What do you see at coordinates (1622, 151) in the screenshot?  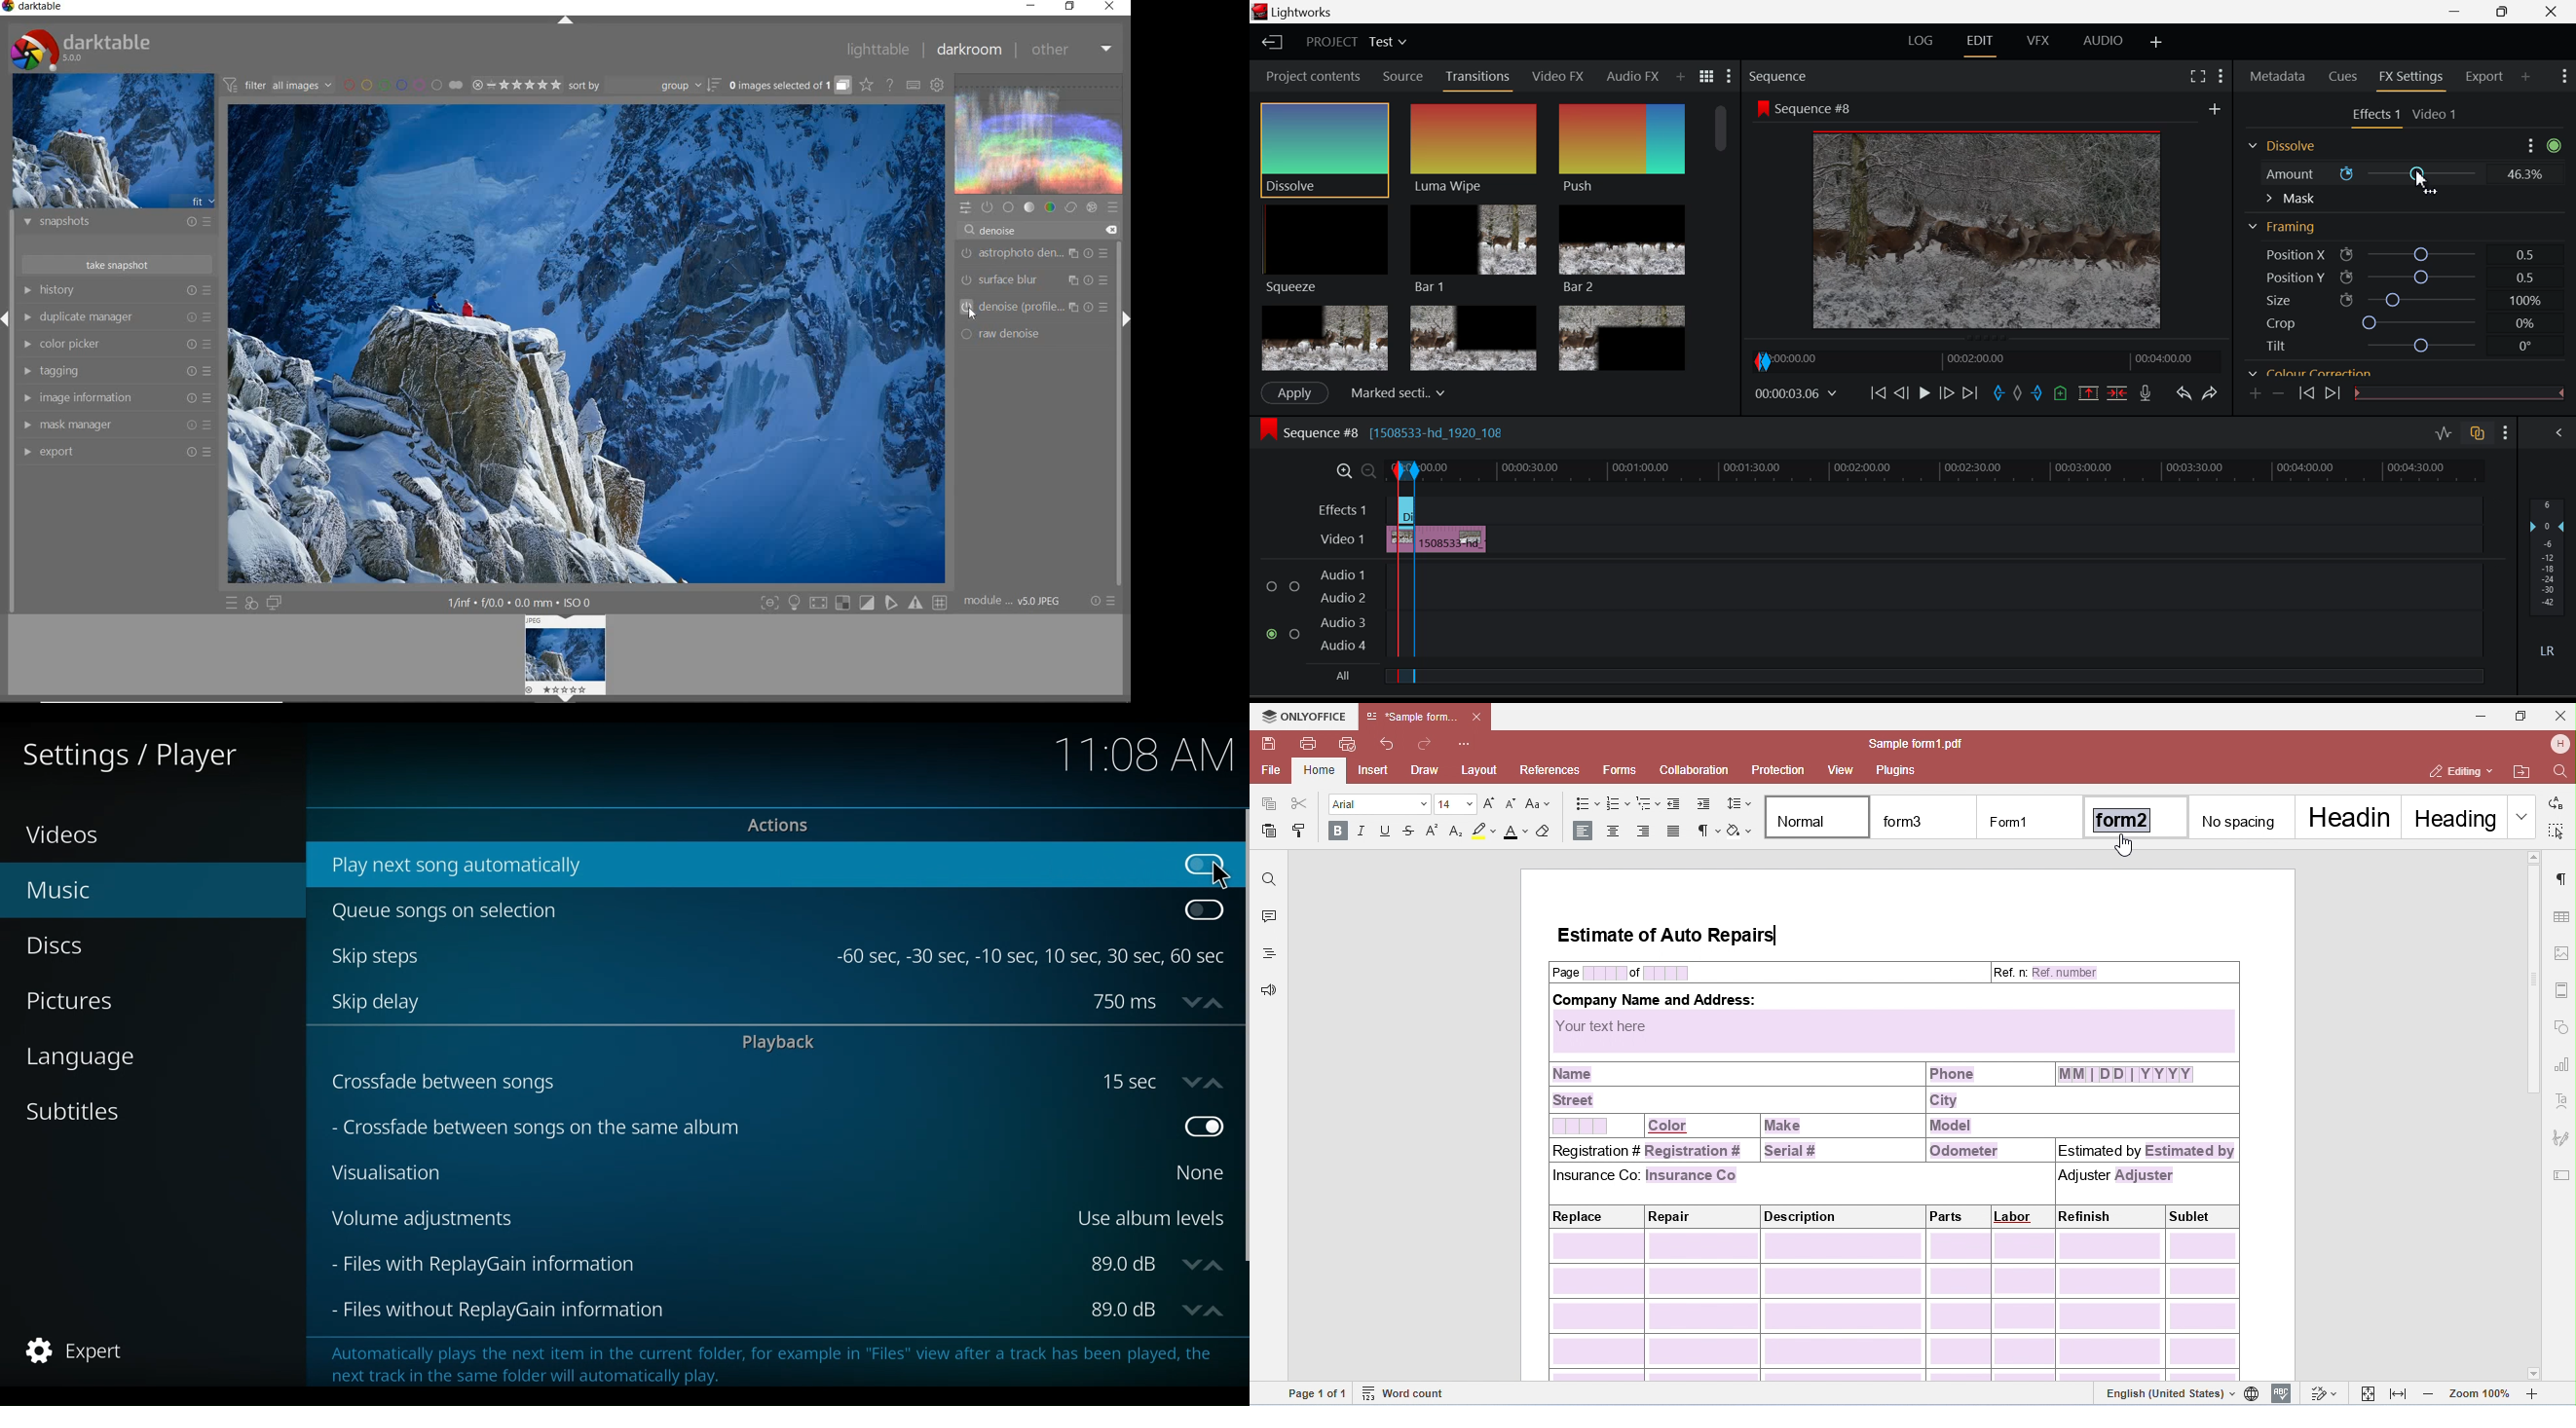 I see `Push` at bounding box center [1622, 151].